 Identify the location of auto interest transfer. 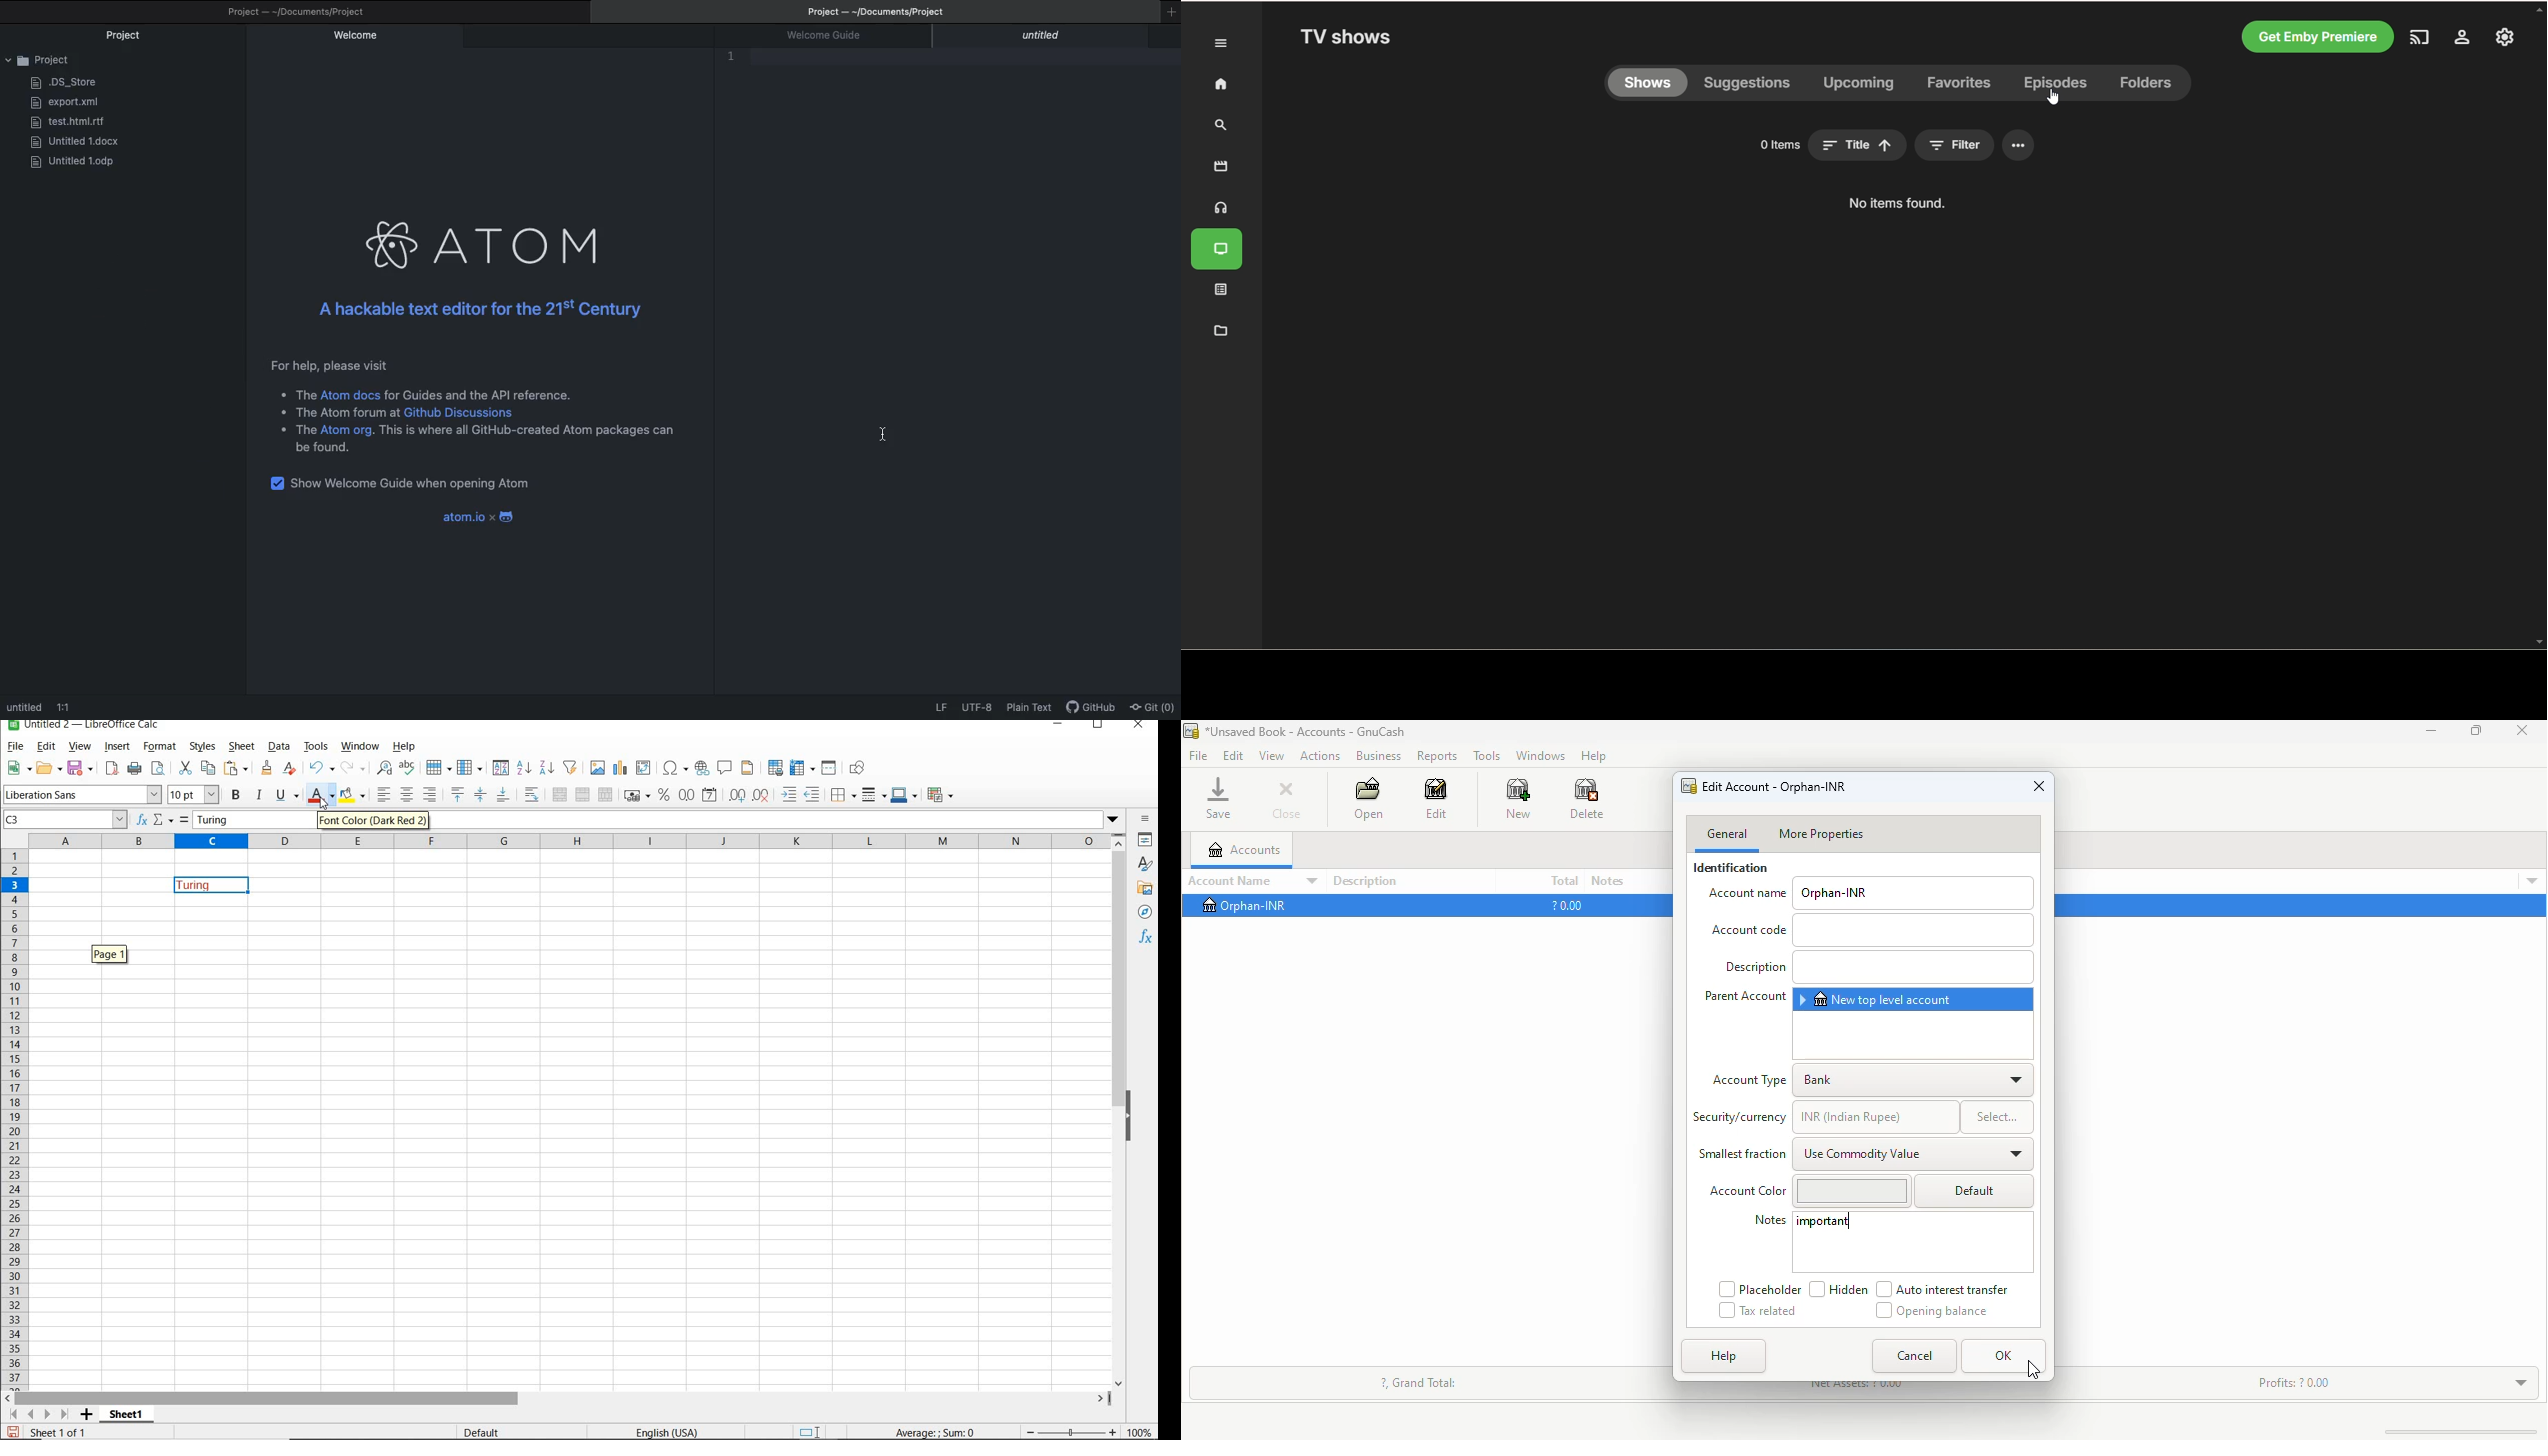
(1943, 1289).